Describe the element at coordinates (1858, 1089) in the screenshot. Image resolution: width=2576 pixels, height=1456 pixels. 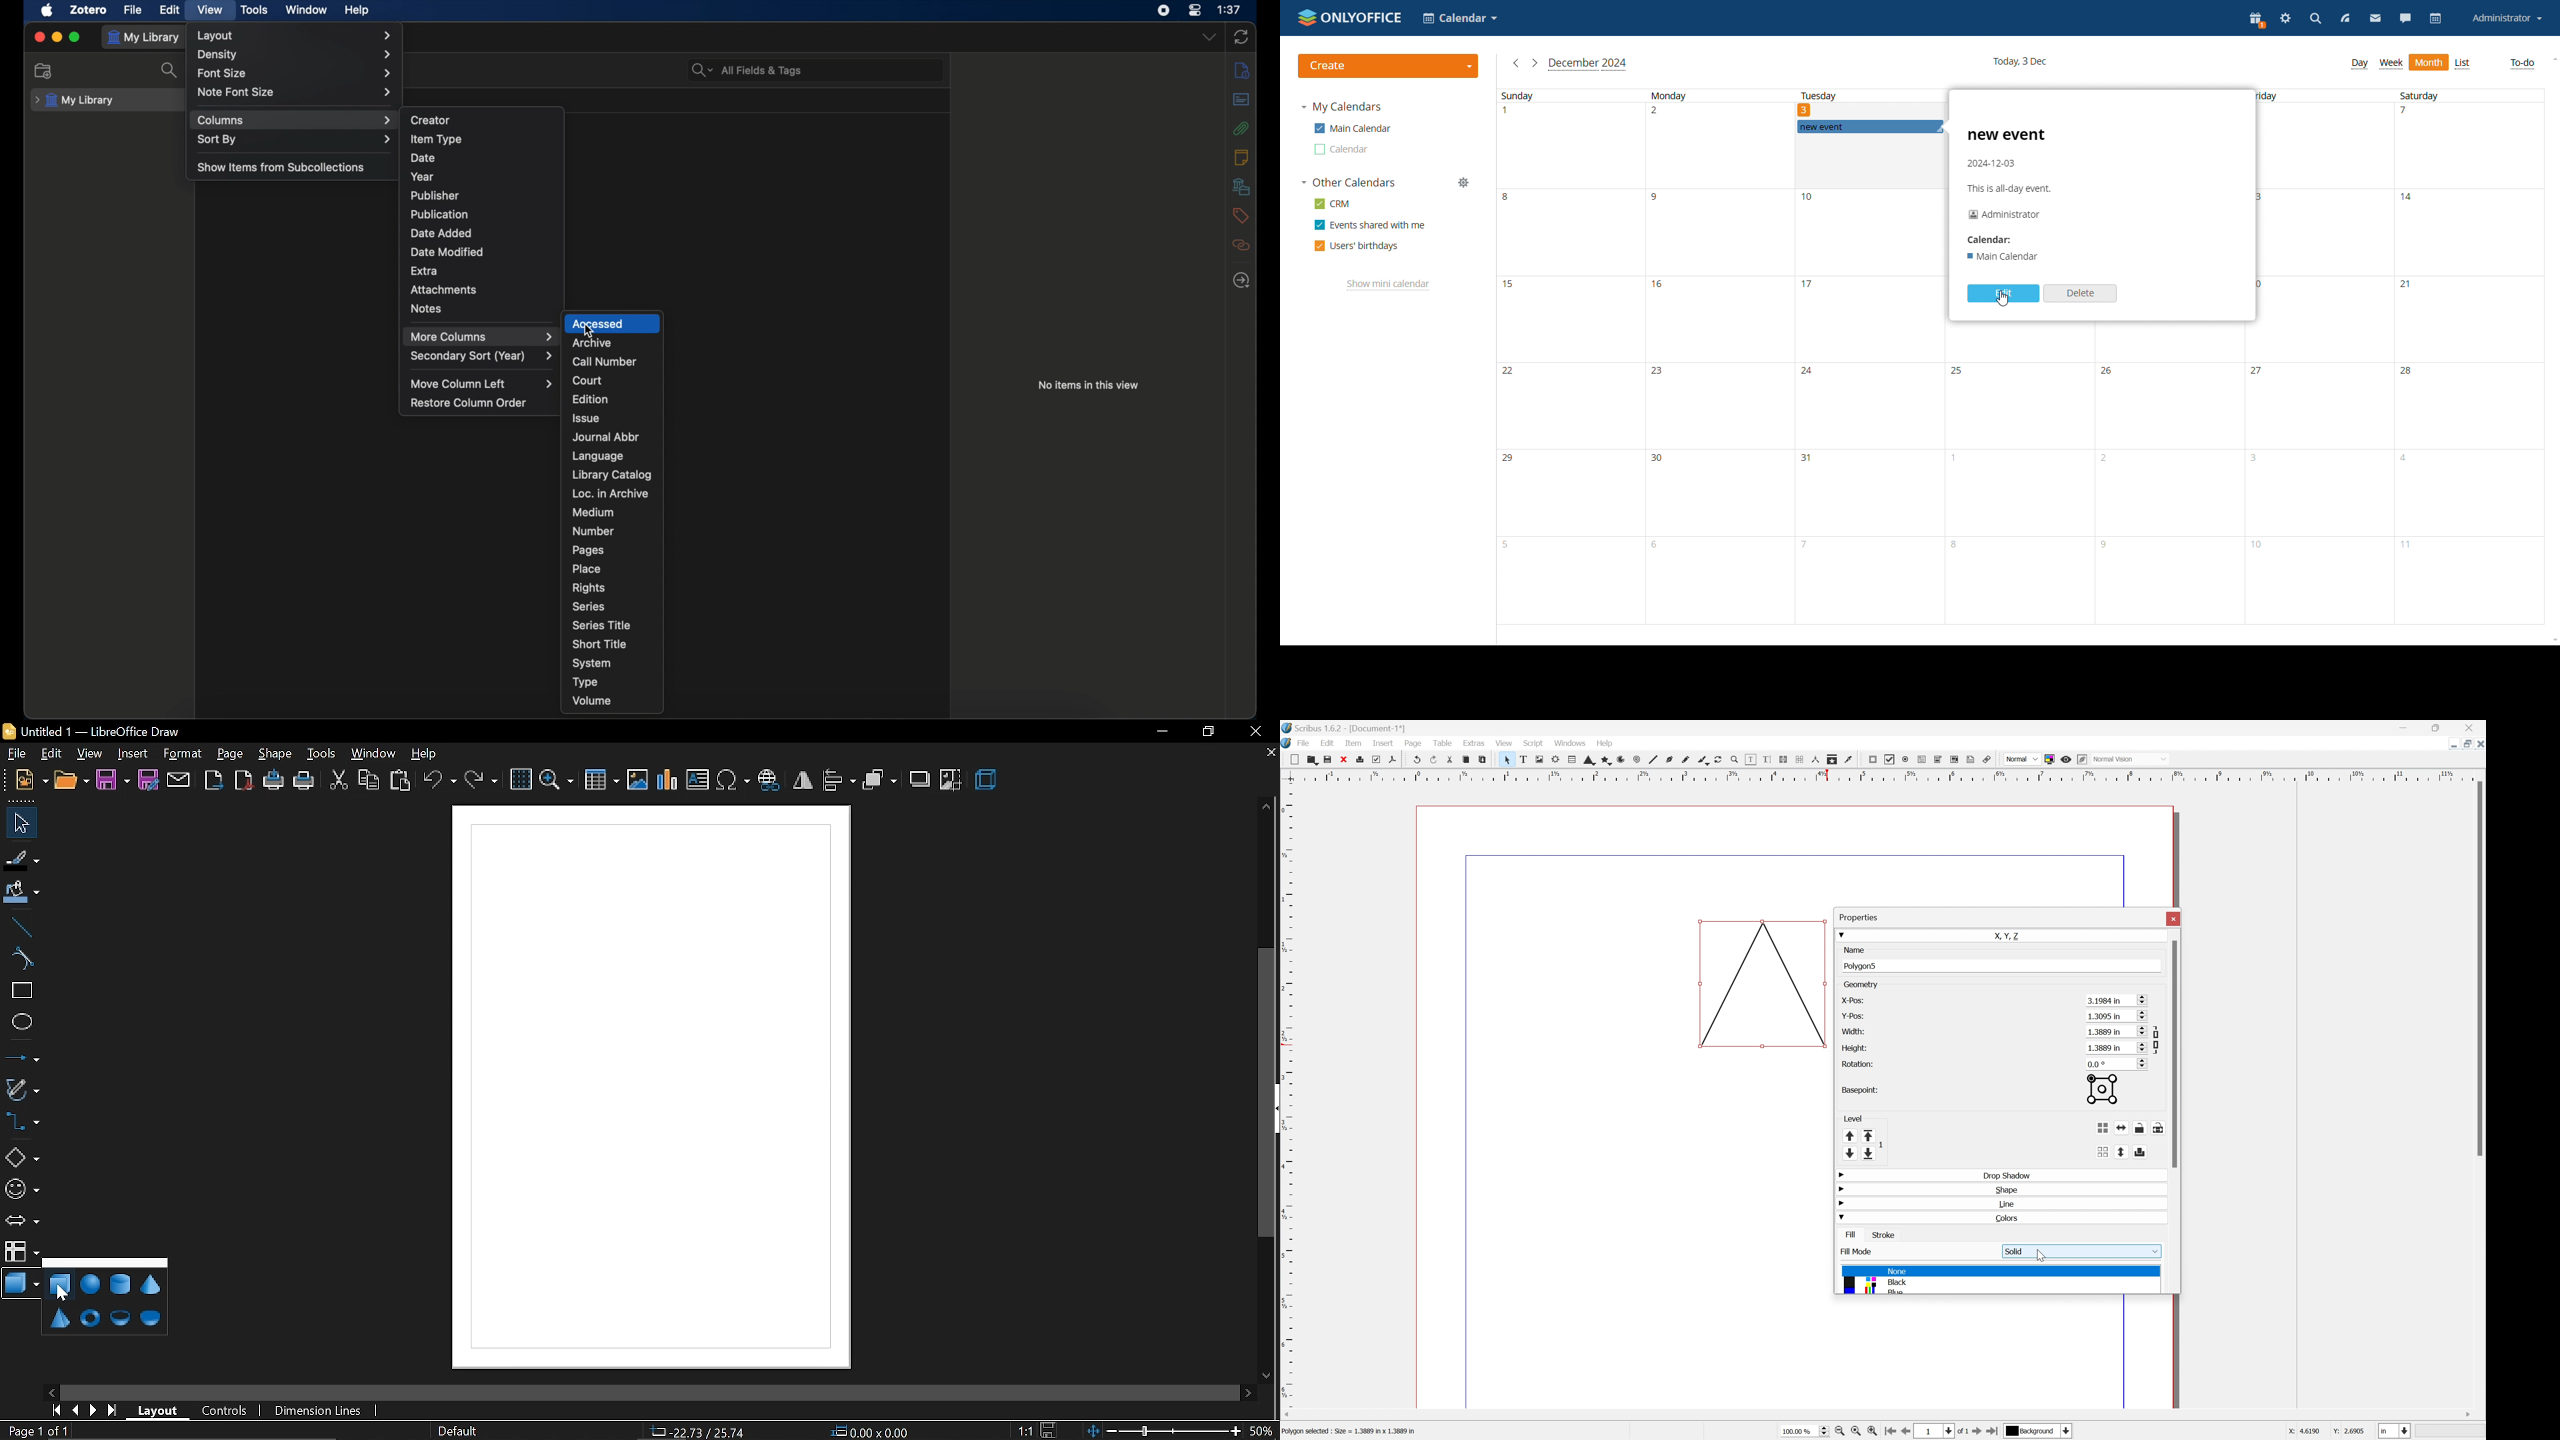
I see `Basepoint:` at that location.